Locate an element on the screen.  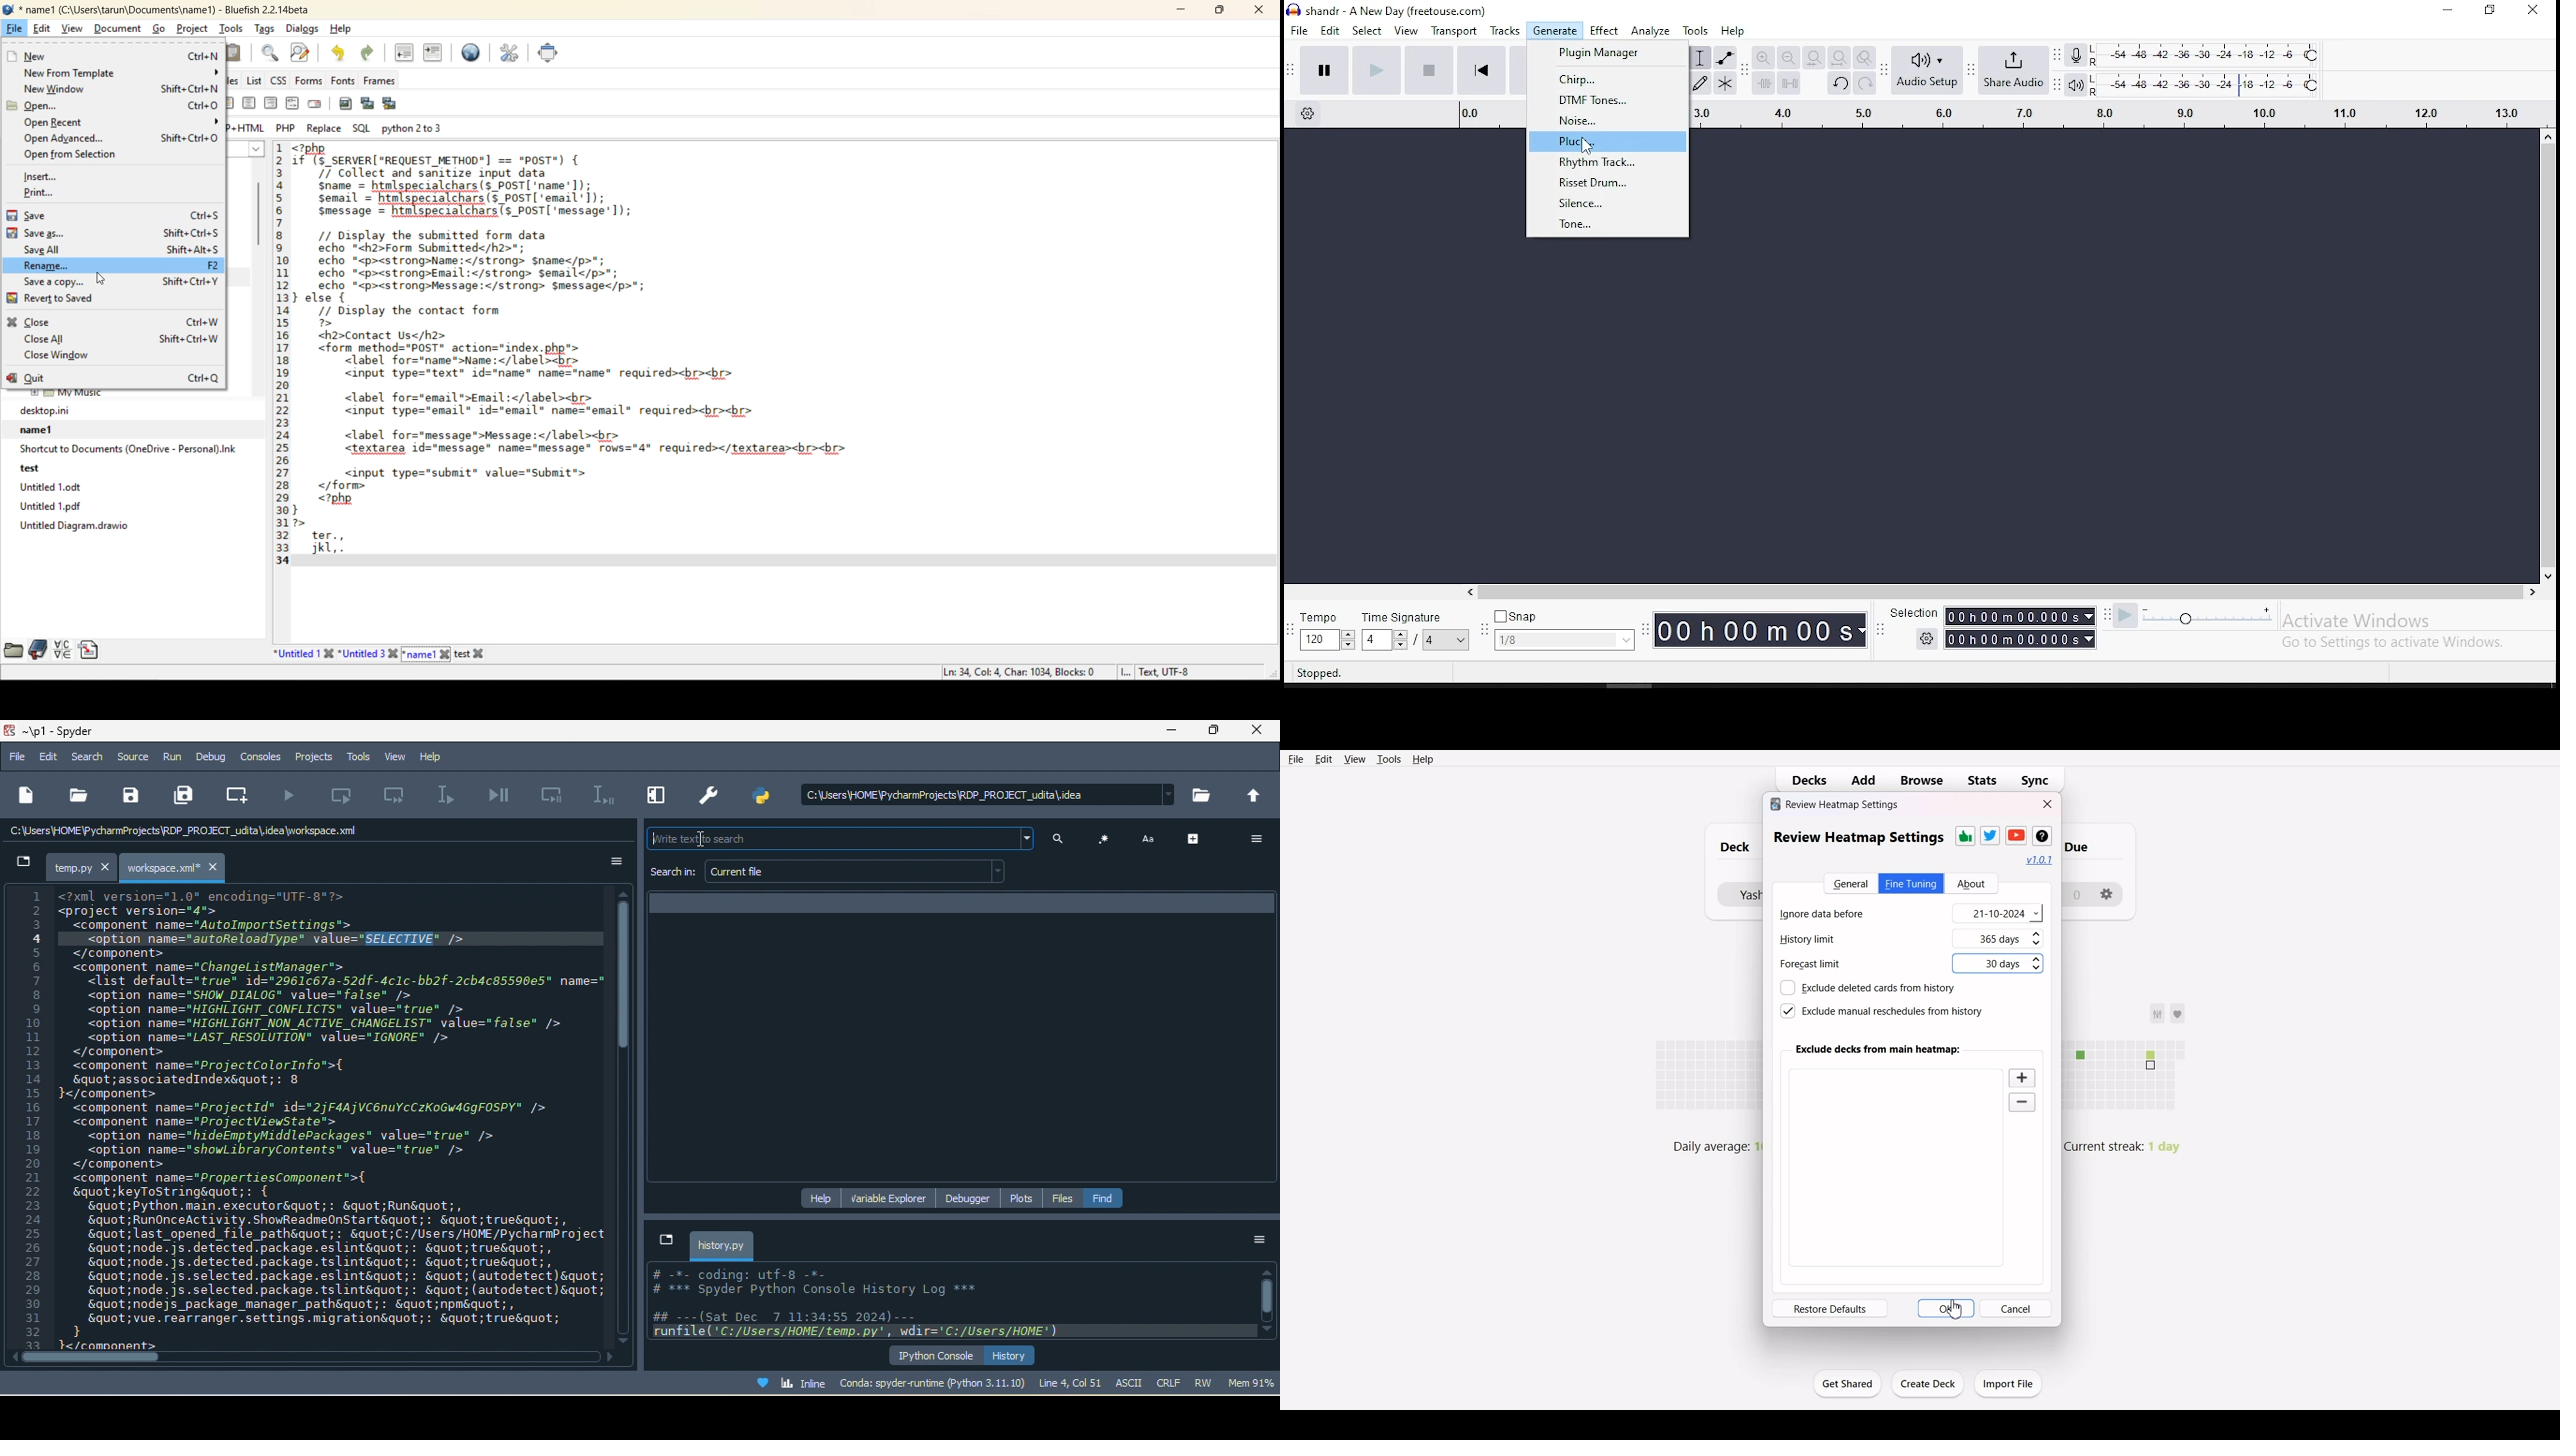
edit is located at coordinates (1332, 31).